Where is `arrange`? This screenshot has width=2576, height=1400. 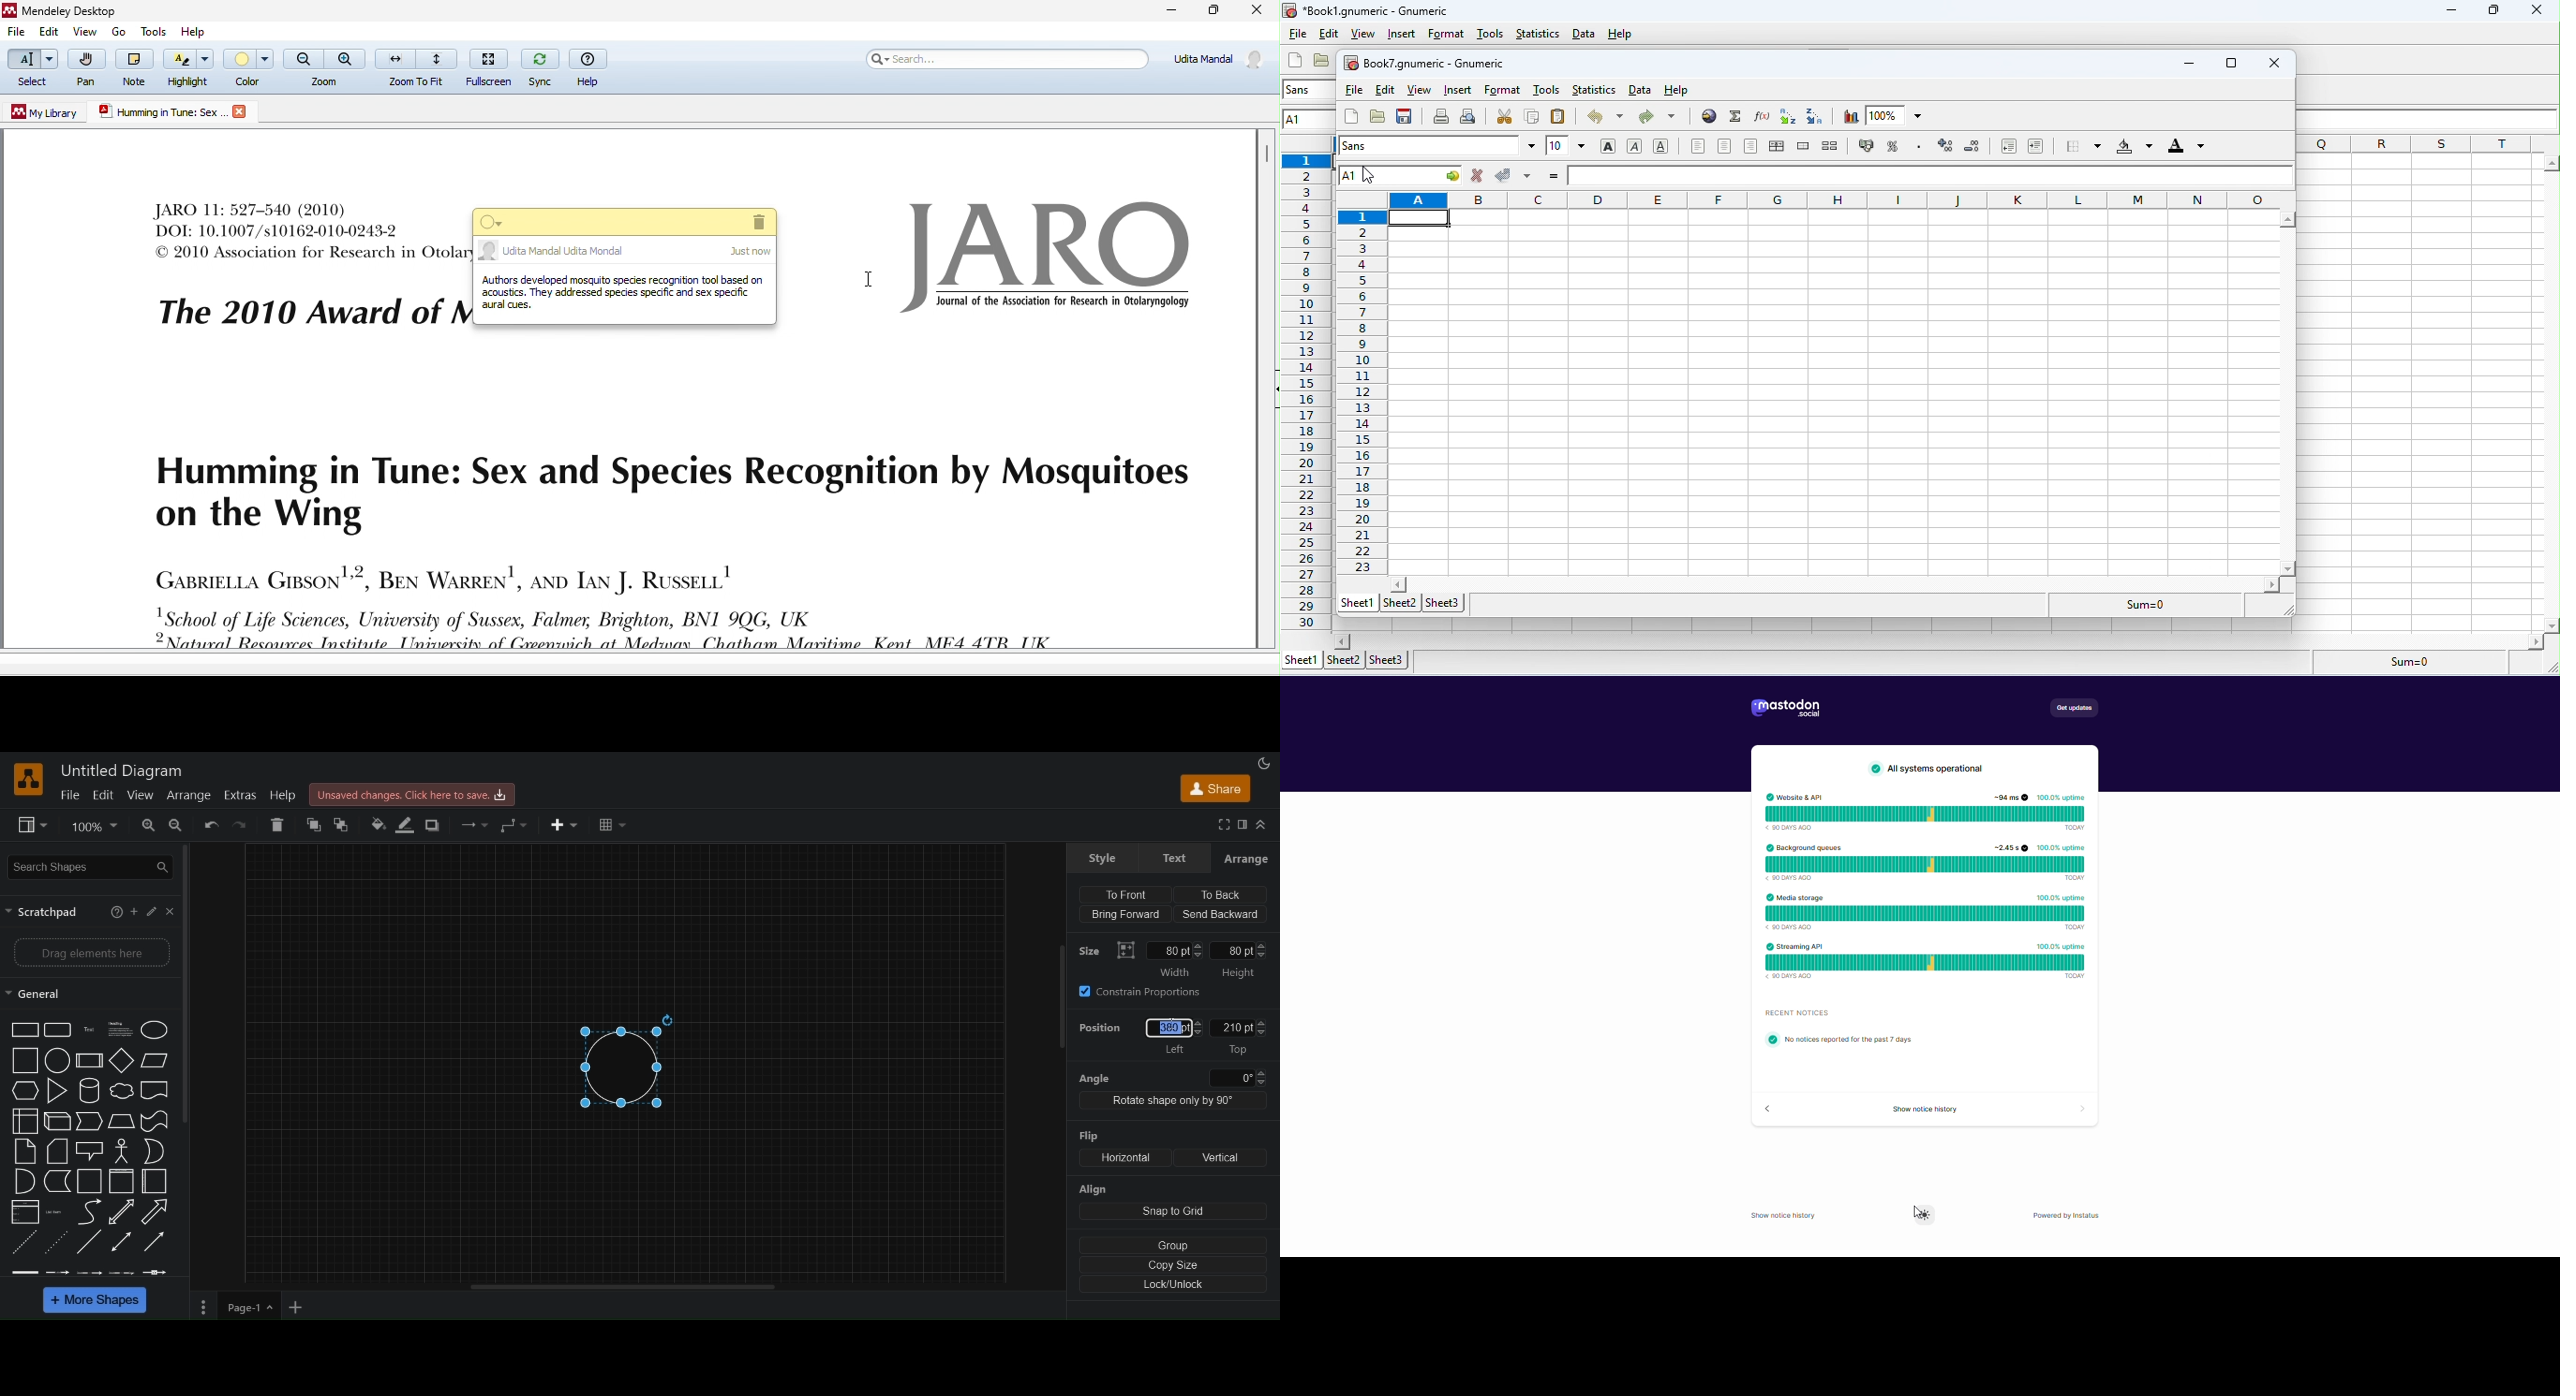 arrange is located at coordinates (1245, 859).